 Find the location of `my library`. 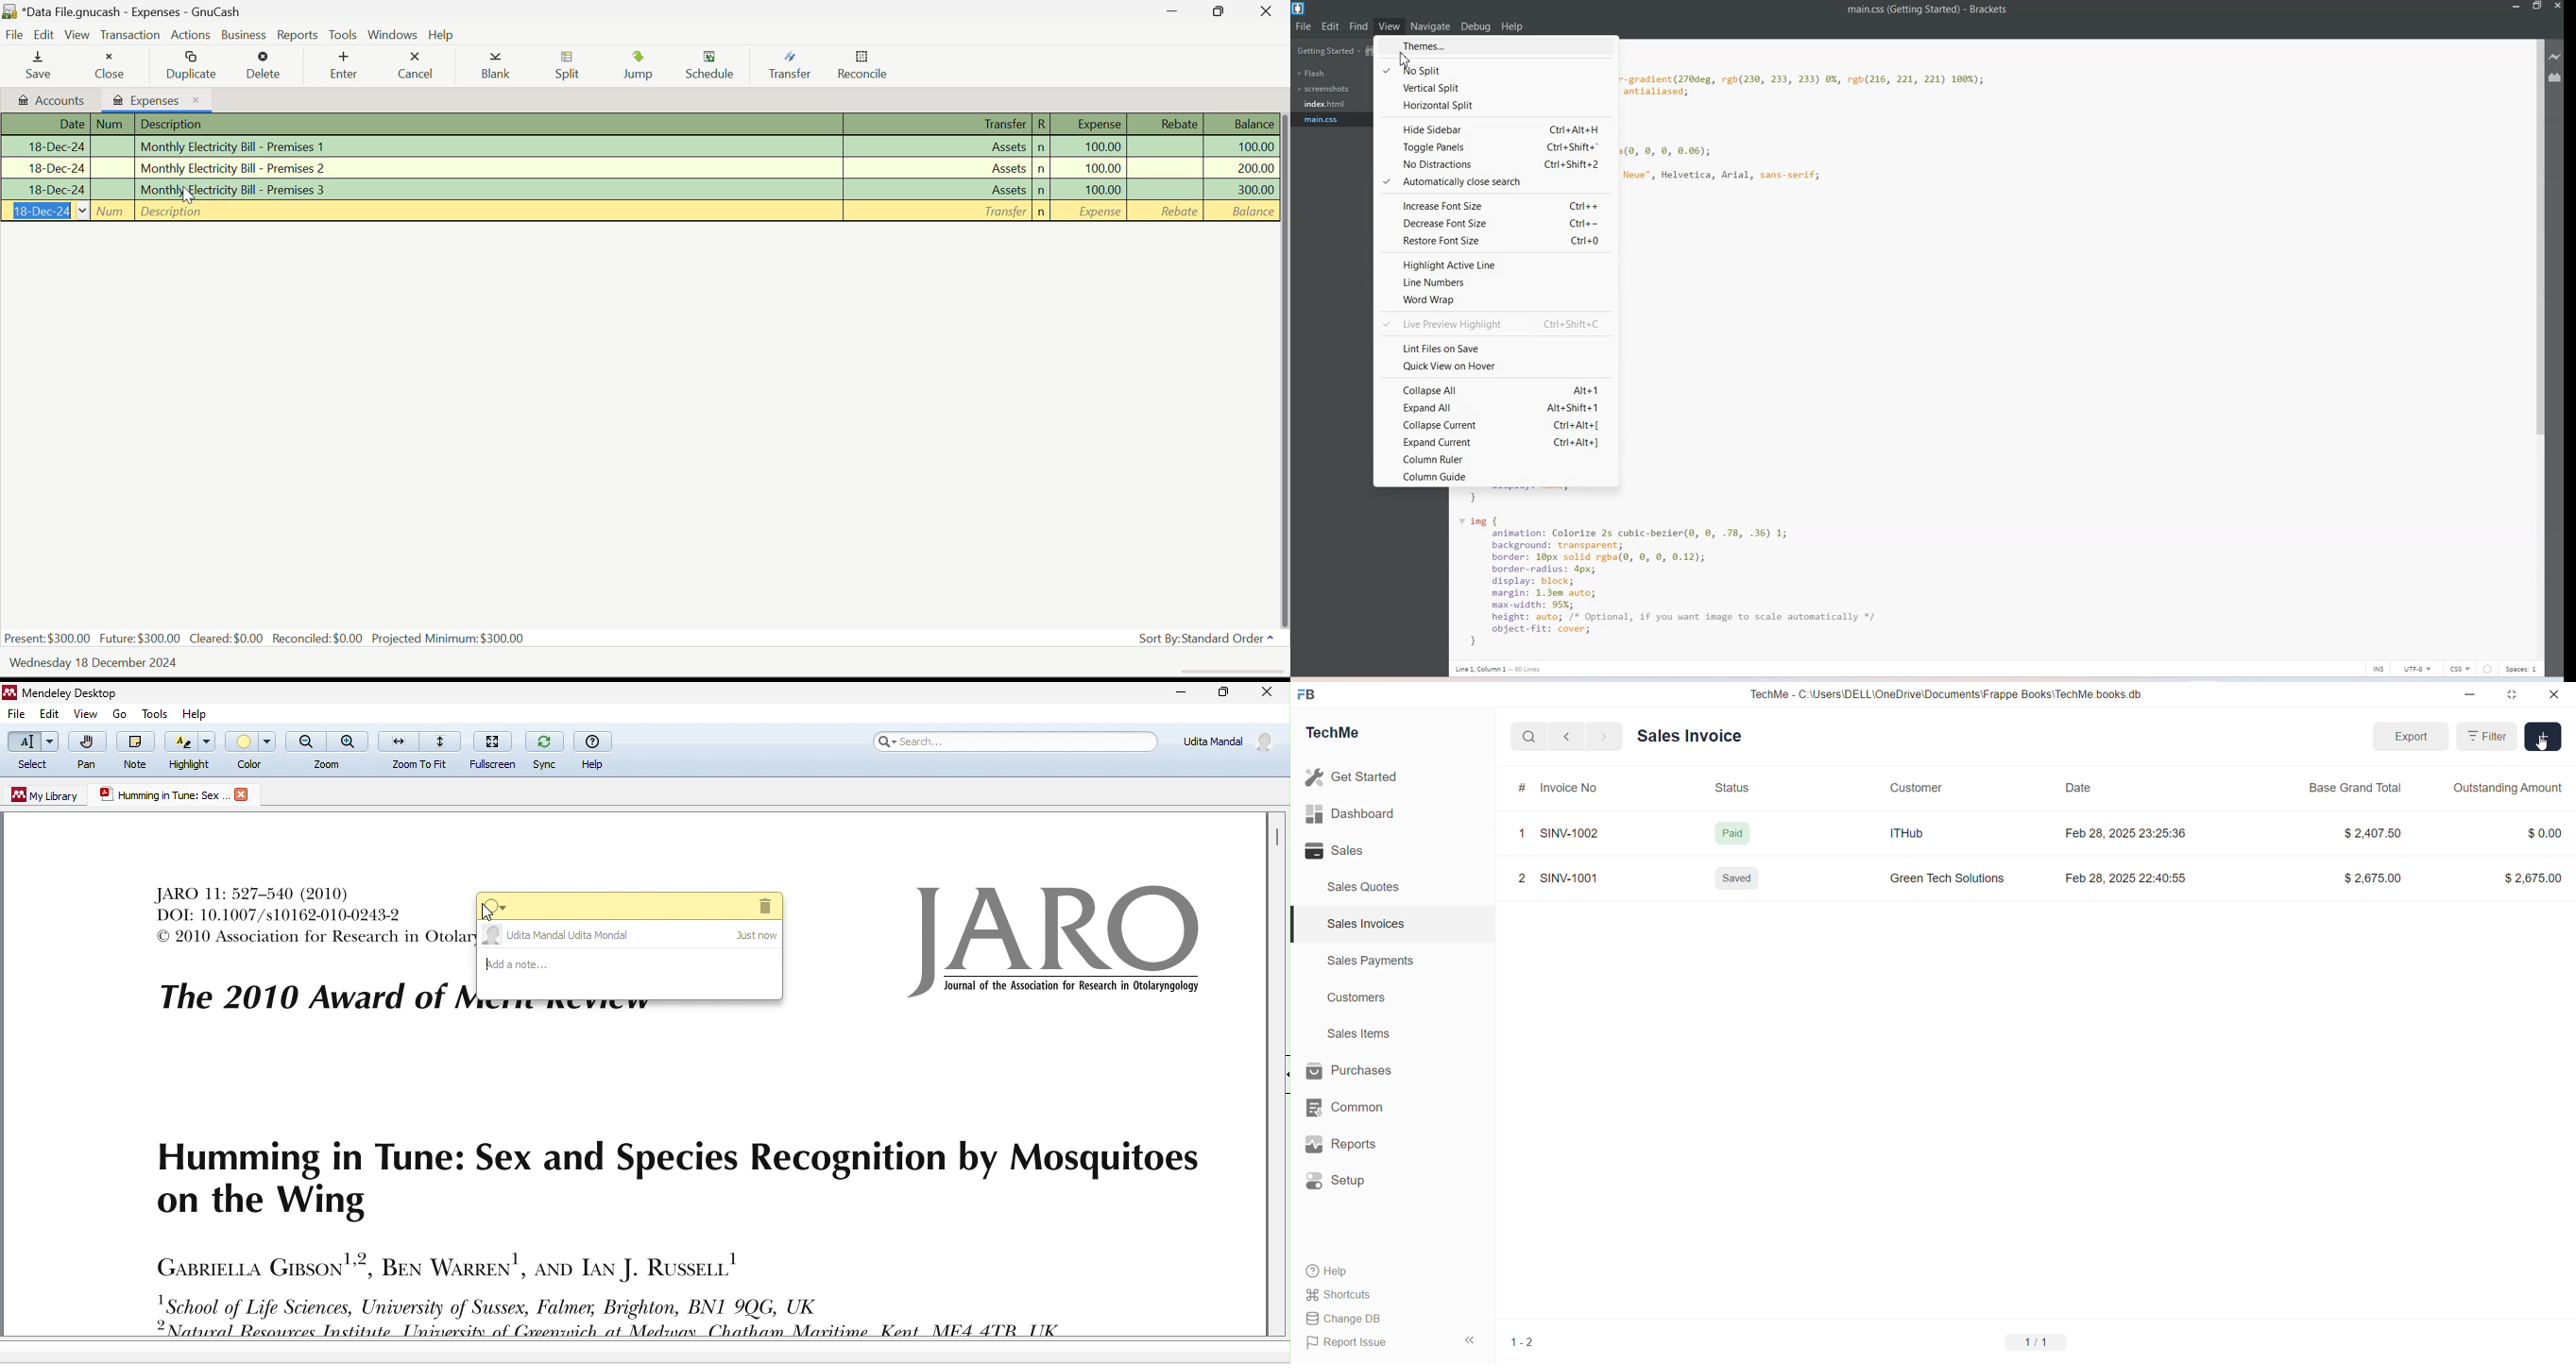

my library is located at coordinates (42, 797).